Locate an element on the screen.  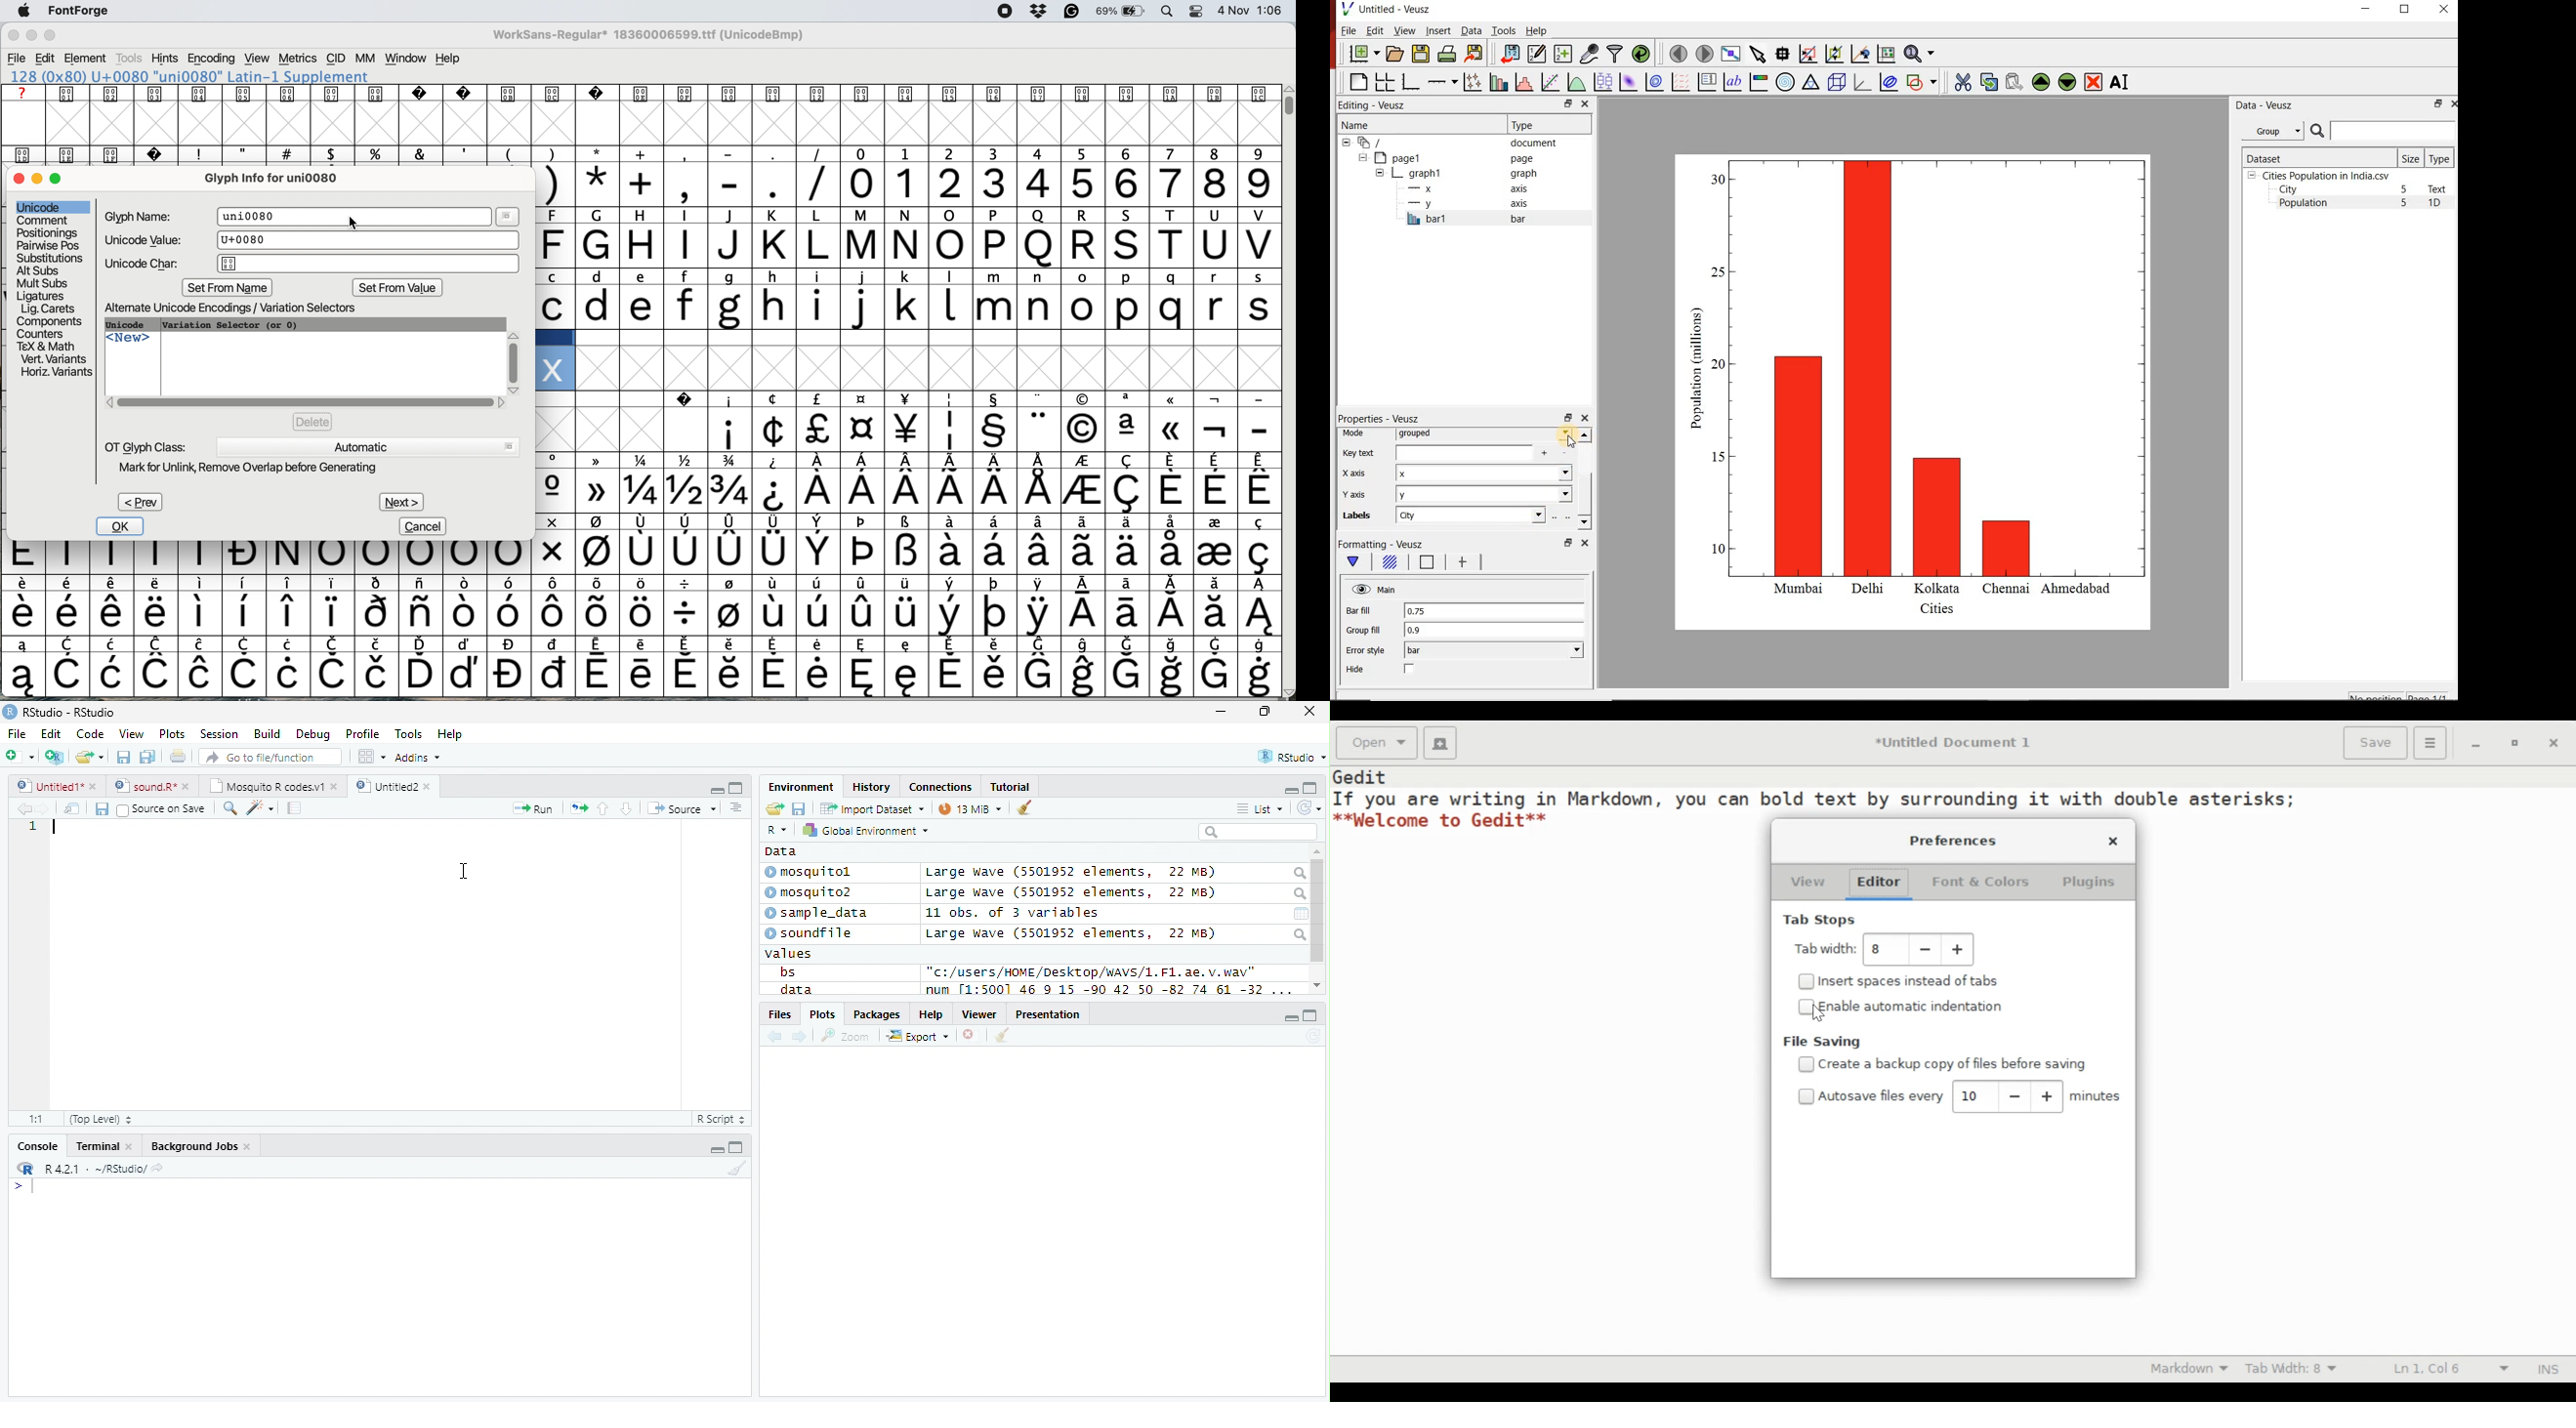
Large wave (5501952 elements, 22 MB) is located at coordinates (1070, 873).